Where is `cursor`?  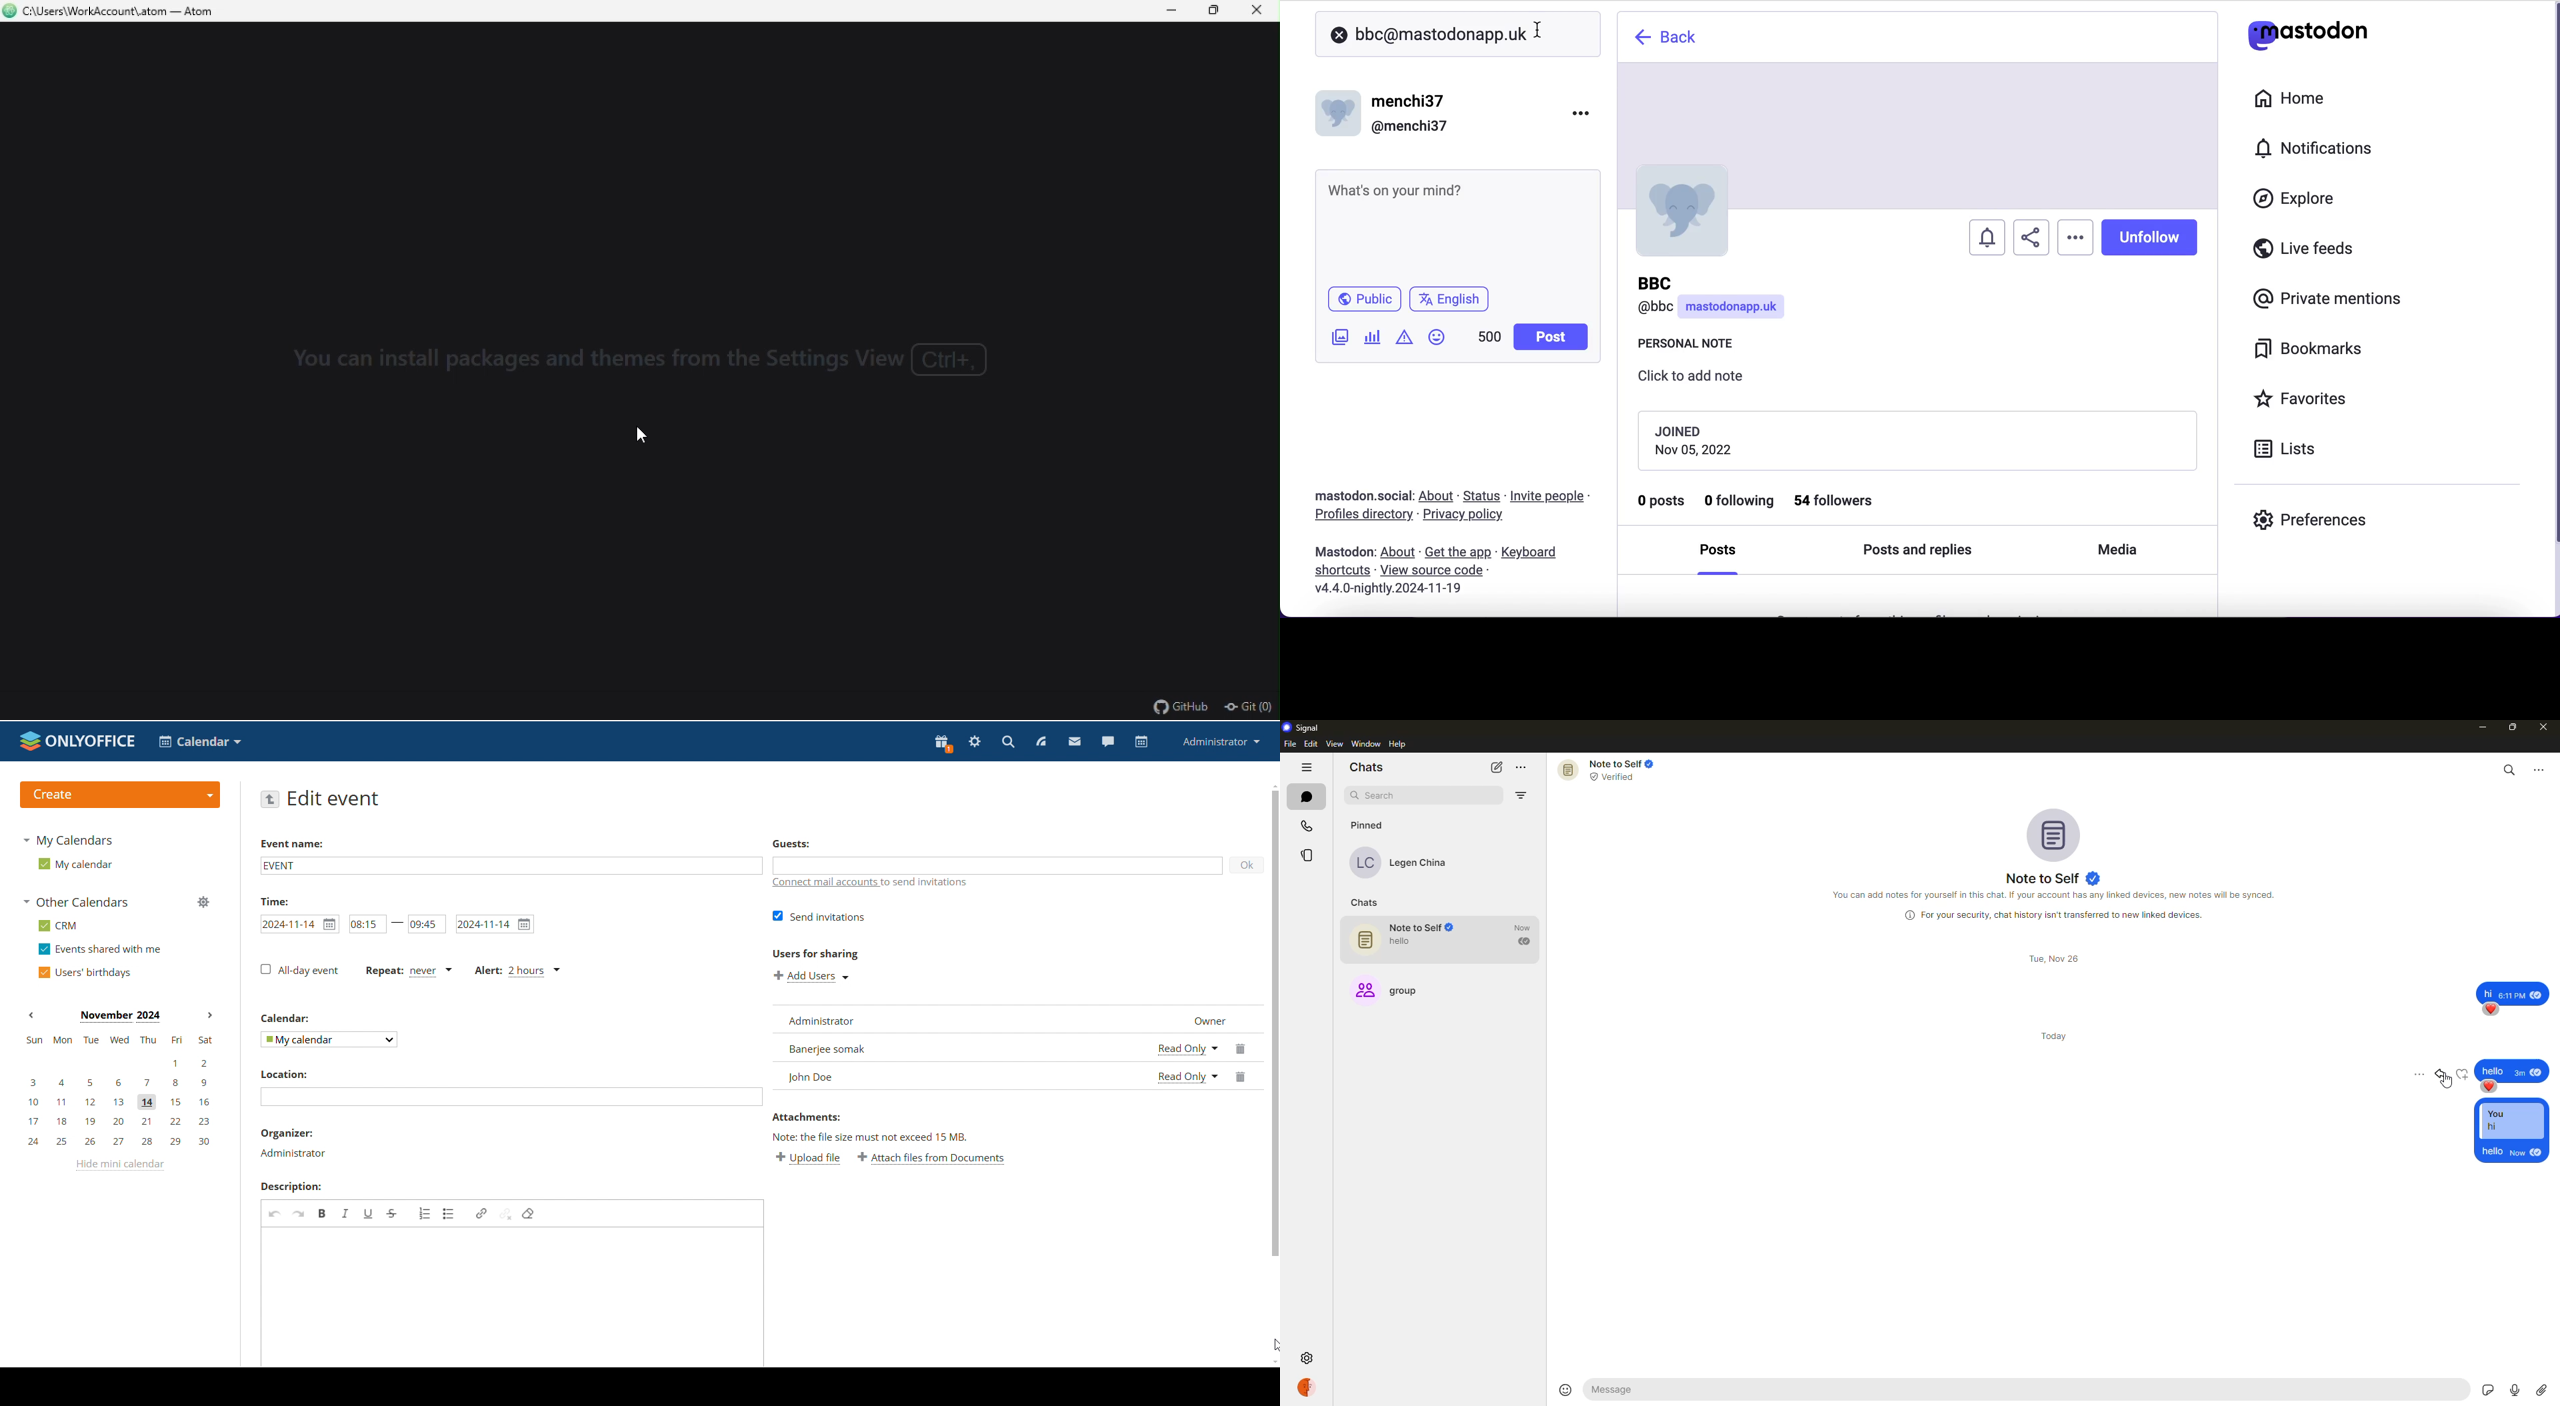 cursor is located at coordinates (2447, 1089).